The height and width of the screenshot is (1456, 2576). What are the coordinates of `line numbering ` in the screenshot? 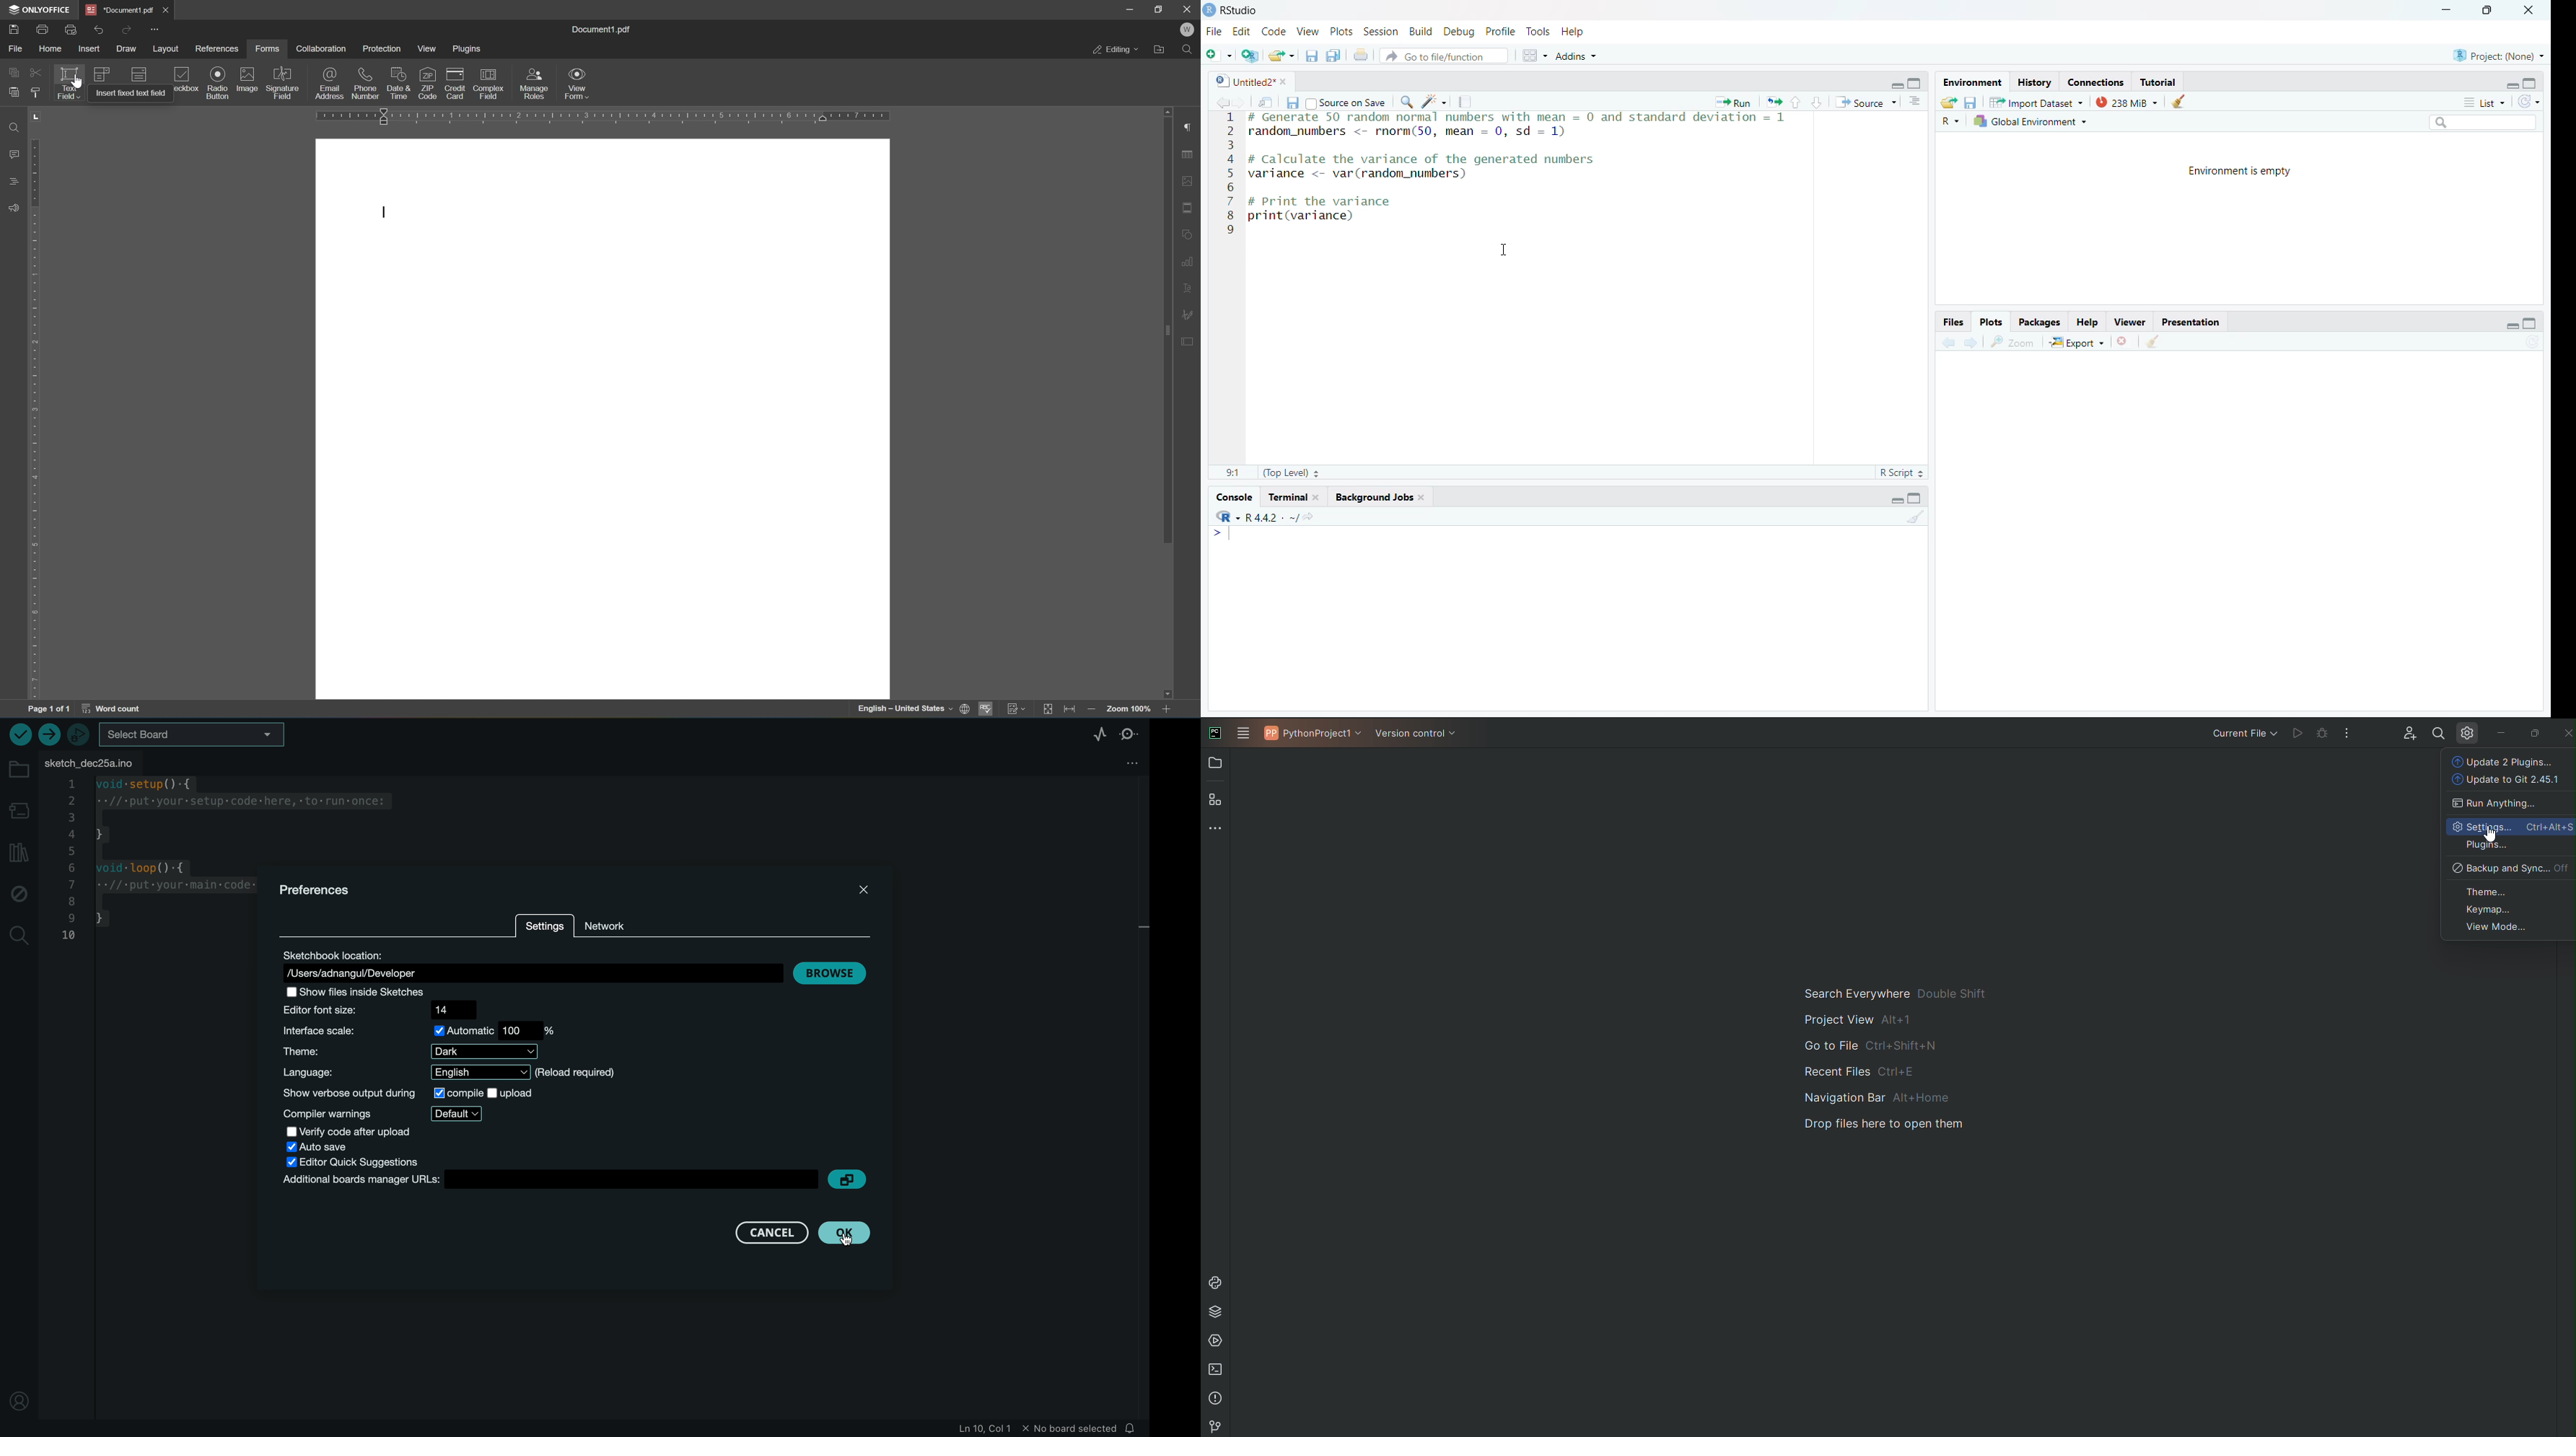 It's located at (1230, 175).